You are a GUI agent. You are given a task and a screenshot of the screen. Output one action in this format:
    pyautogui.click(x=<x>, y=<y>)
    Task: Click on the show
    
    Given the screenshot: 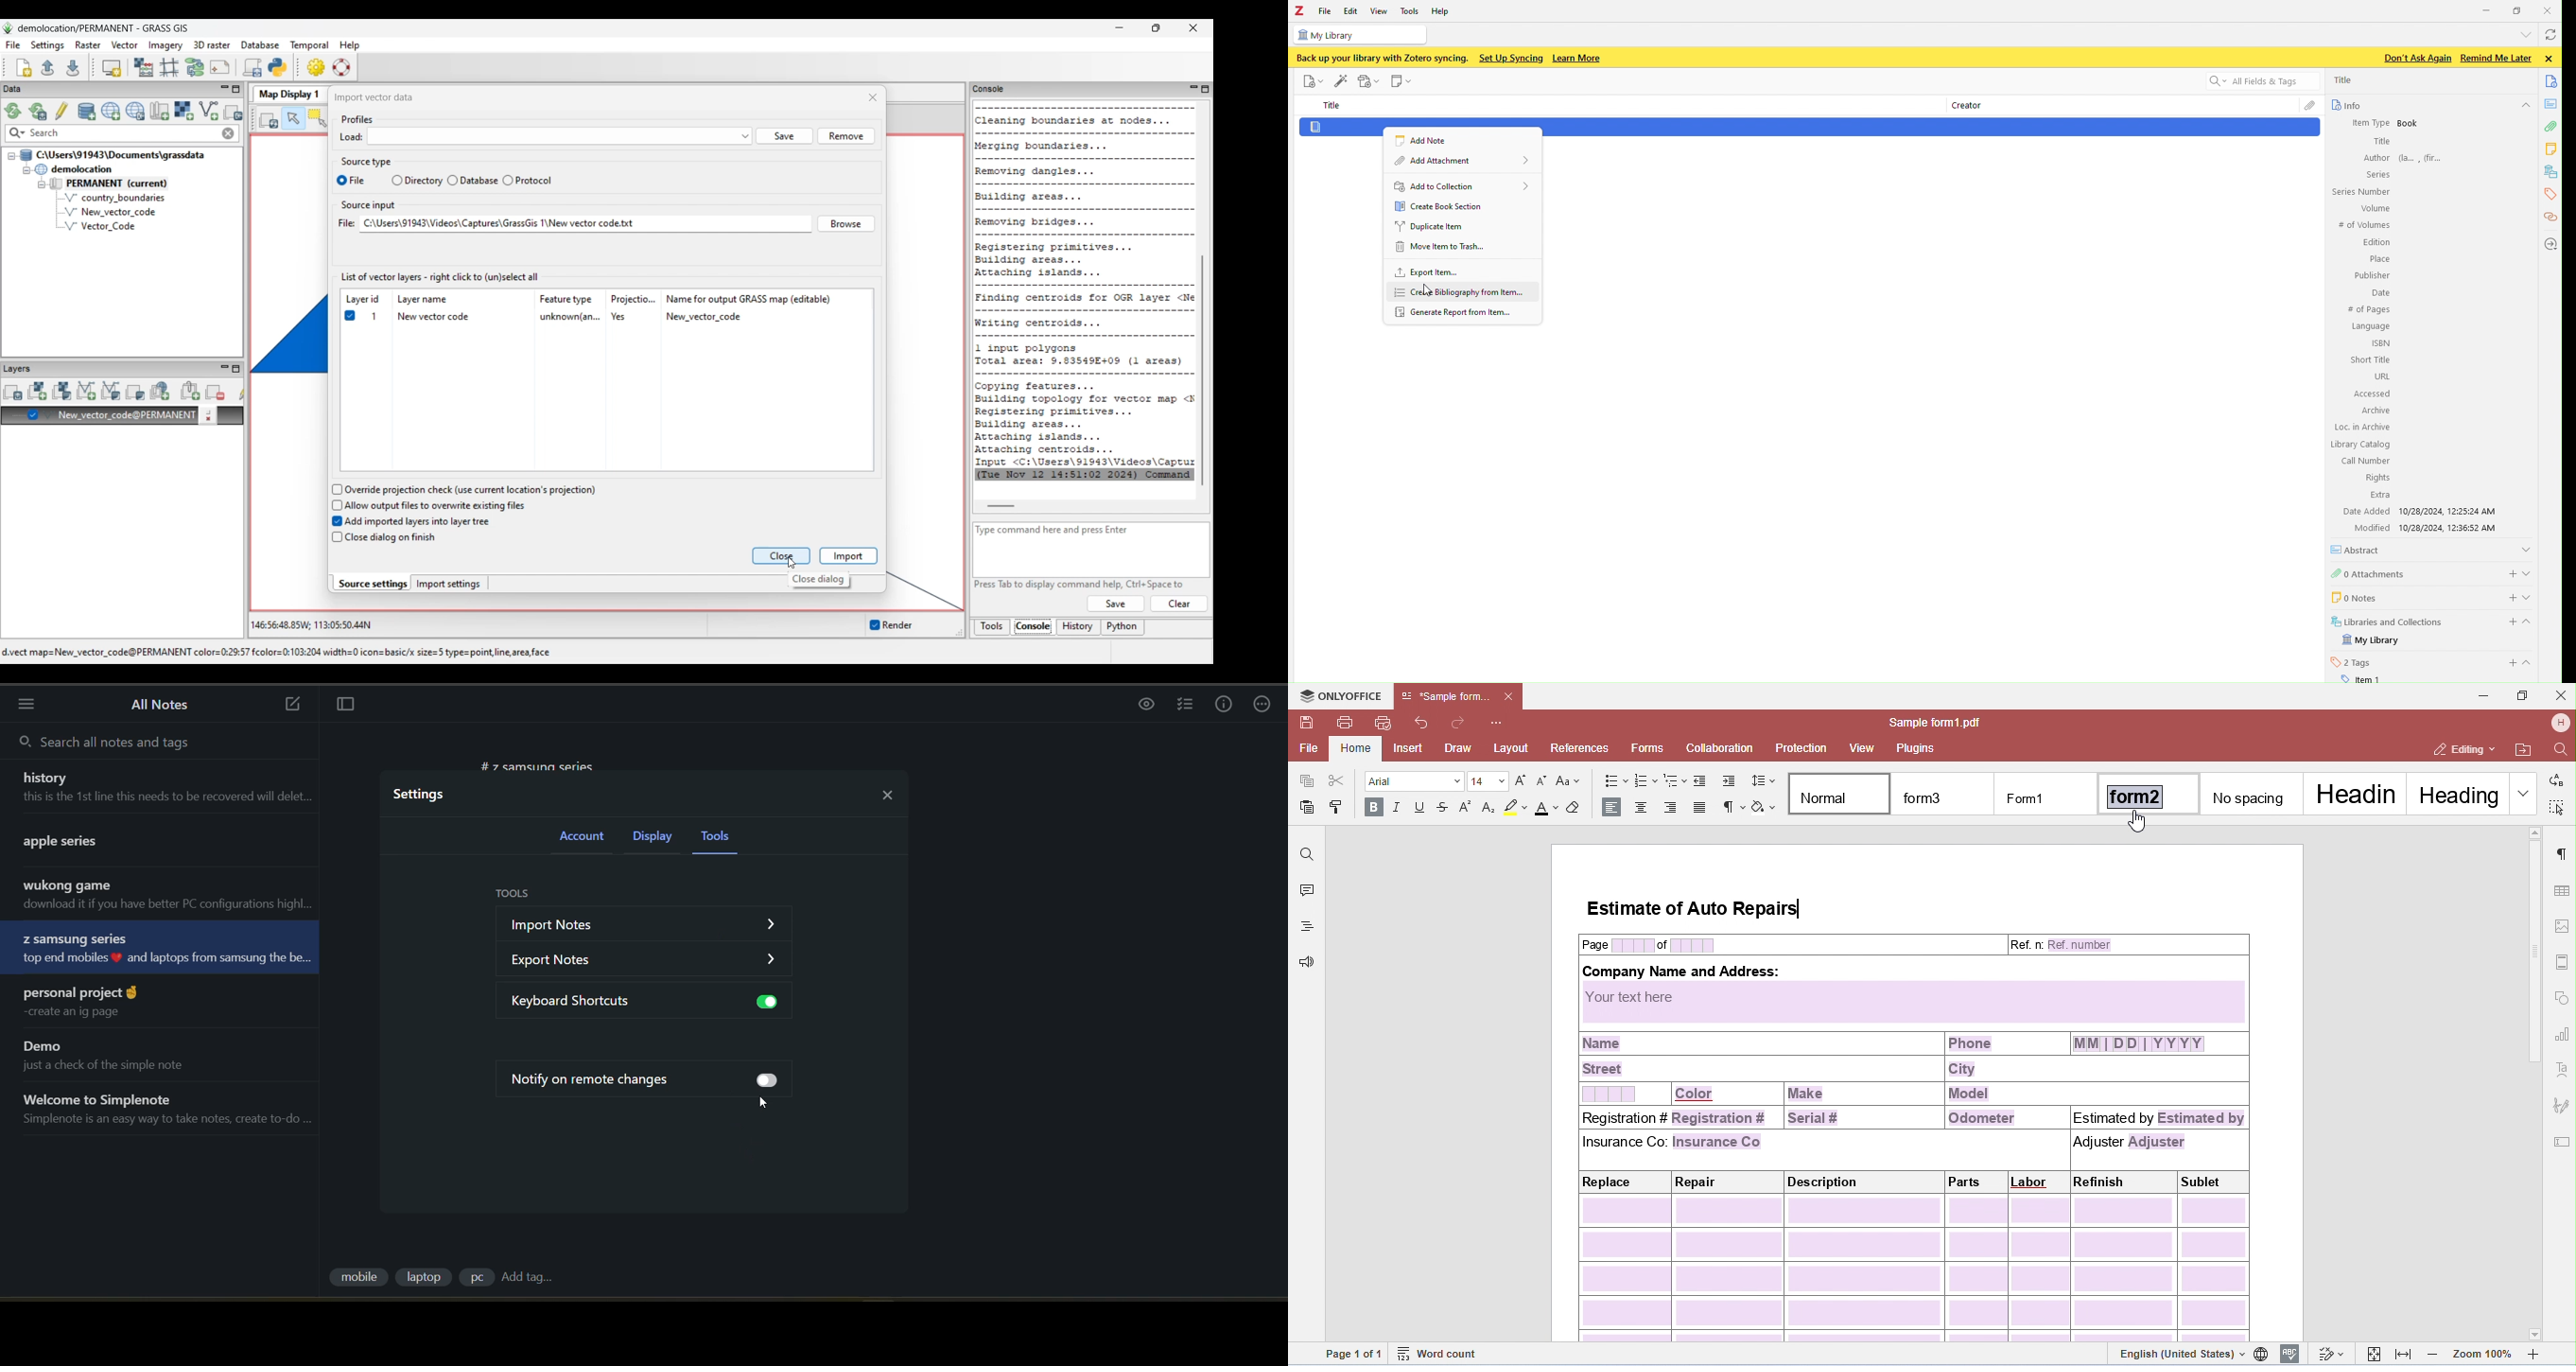 What is the action you would take?
    pyautogui.click(x=2531, y=662)
    